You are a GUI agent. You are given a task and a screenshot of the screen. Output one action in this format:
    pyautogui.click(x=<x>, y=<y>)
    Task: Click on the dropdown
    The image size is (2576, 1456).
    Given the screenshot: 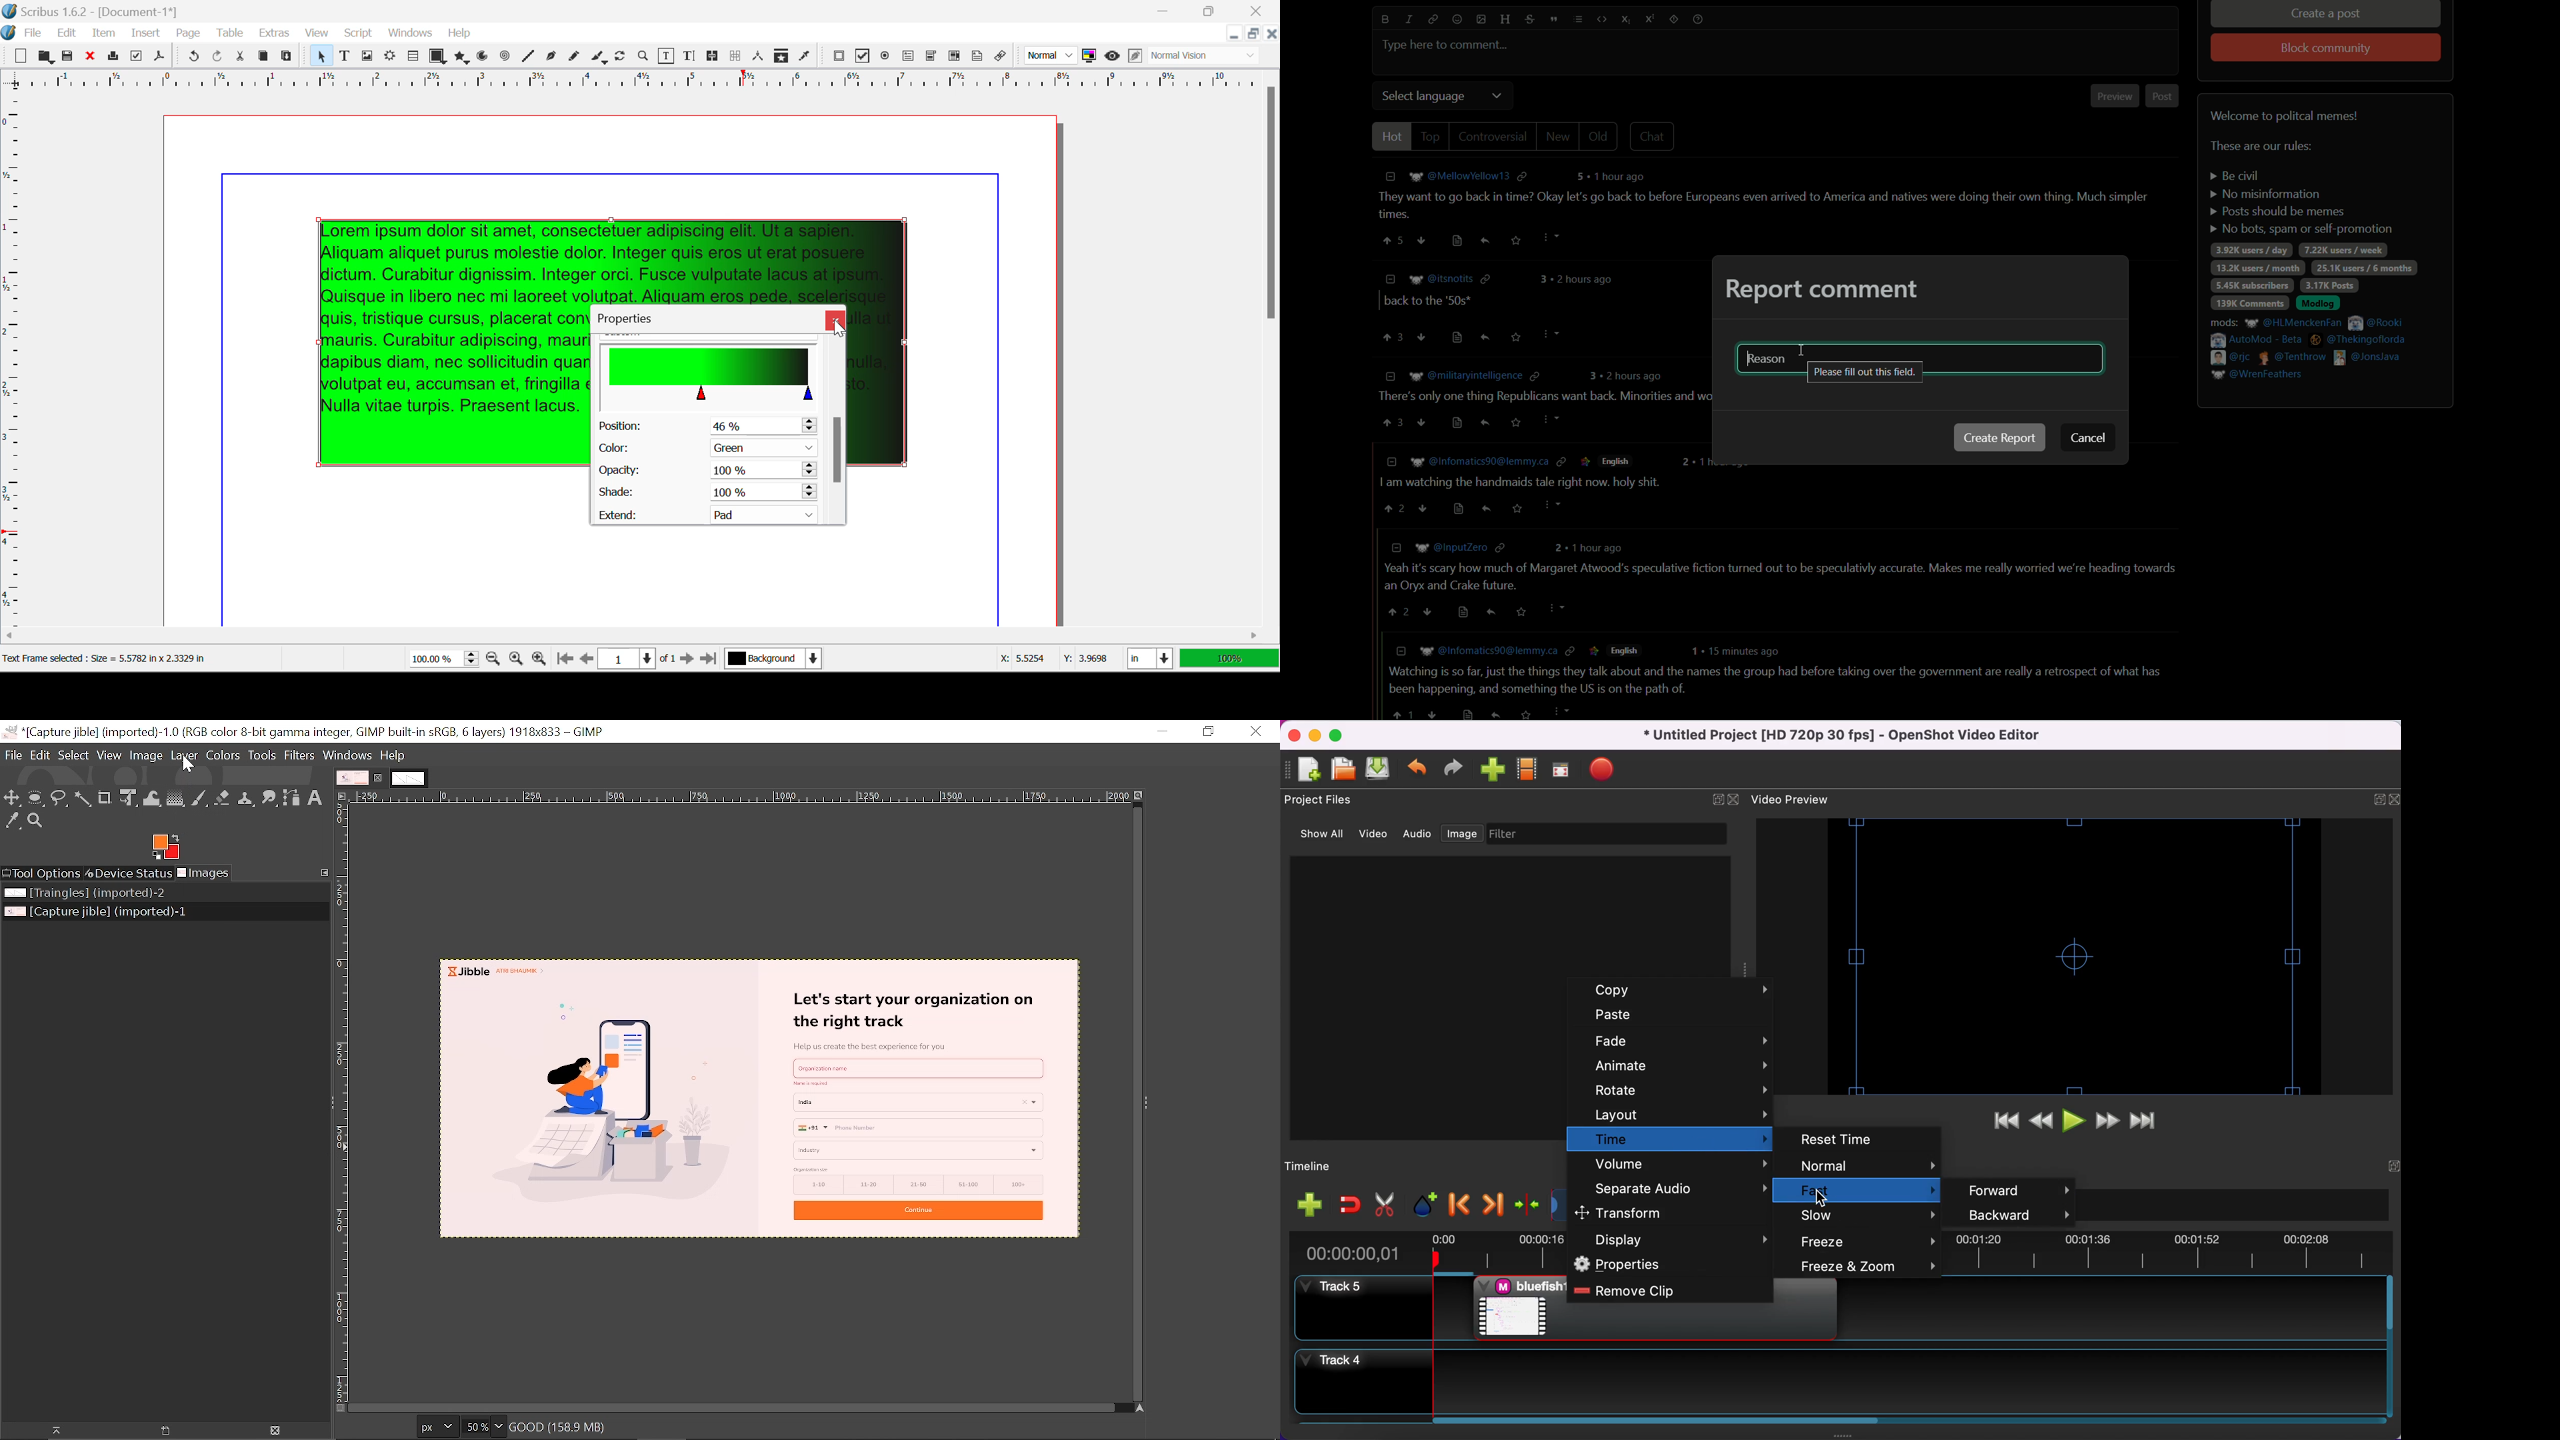 What is the action you would take?
    pyautogui.click(x=1497, y=96)
    